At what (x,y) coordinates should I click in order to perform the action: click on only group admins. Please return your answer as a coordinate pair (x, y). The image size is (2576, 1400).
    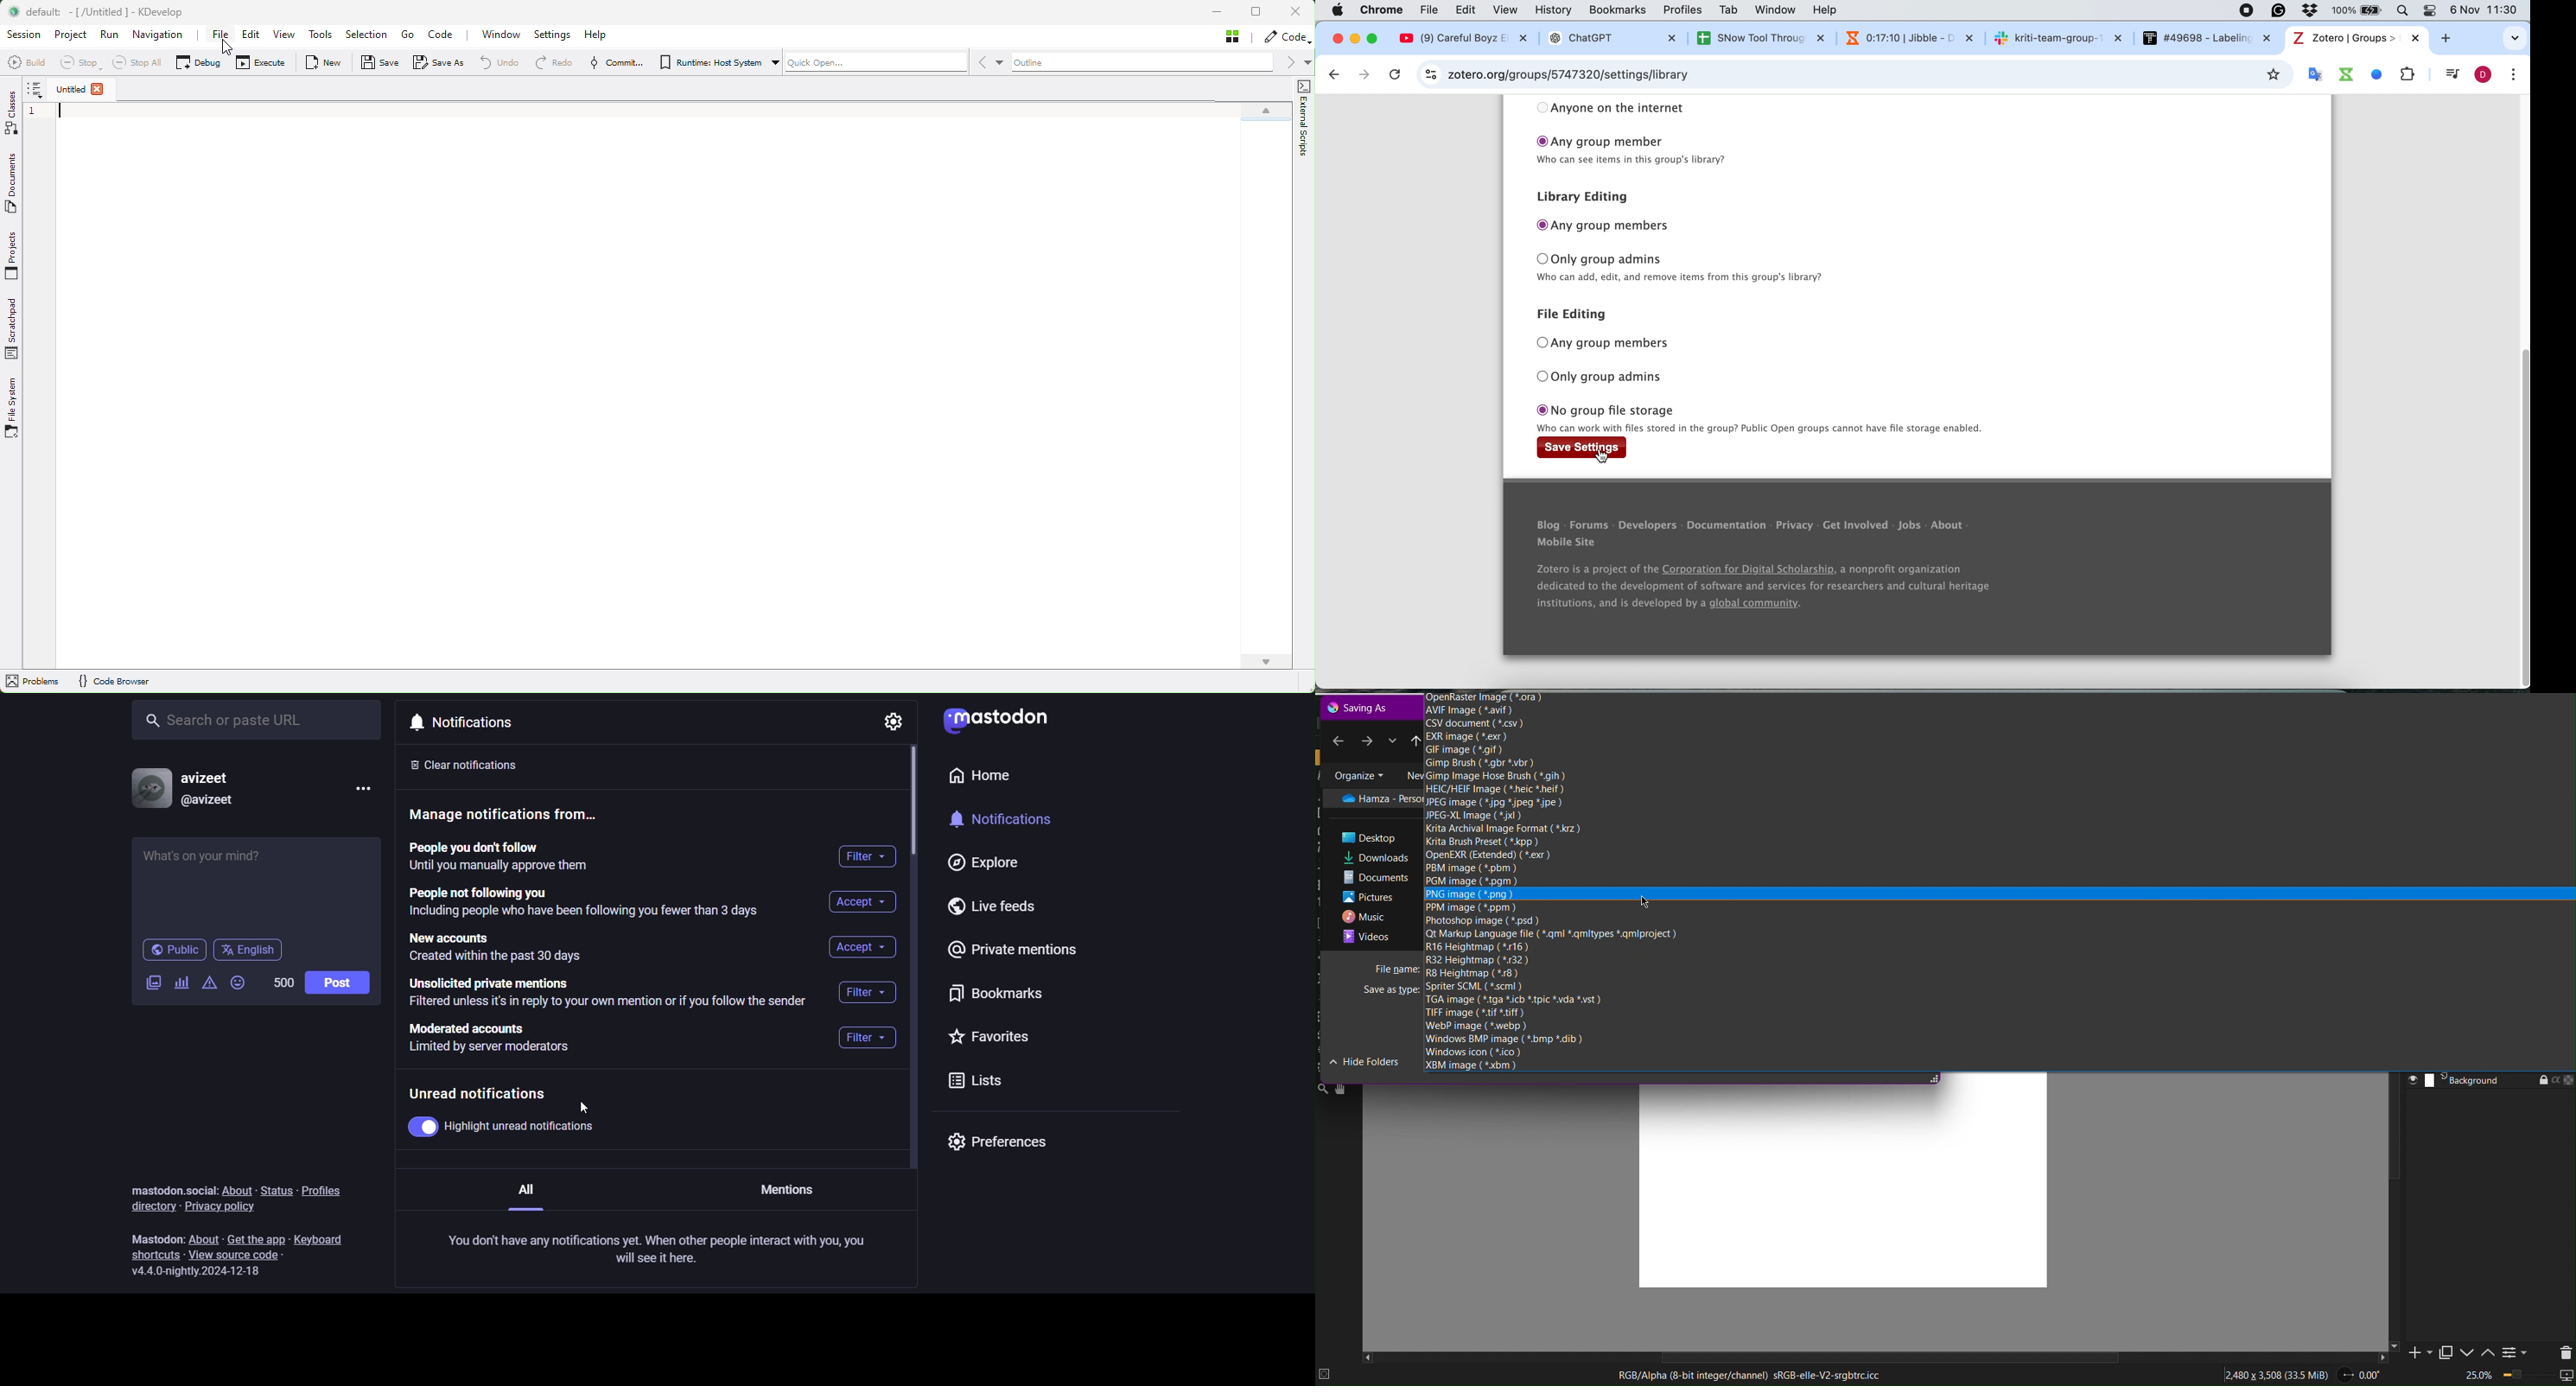
    Looking at the image, I should click on (1603, 375).